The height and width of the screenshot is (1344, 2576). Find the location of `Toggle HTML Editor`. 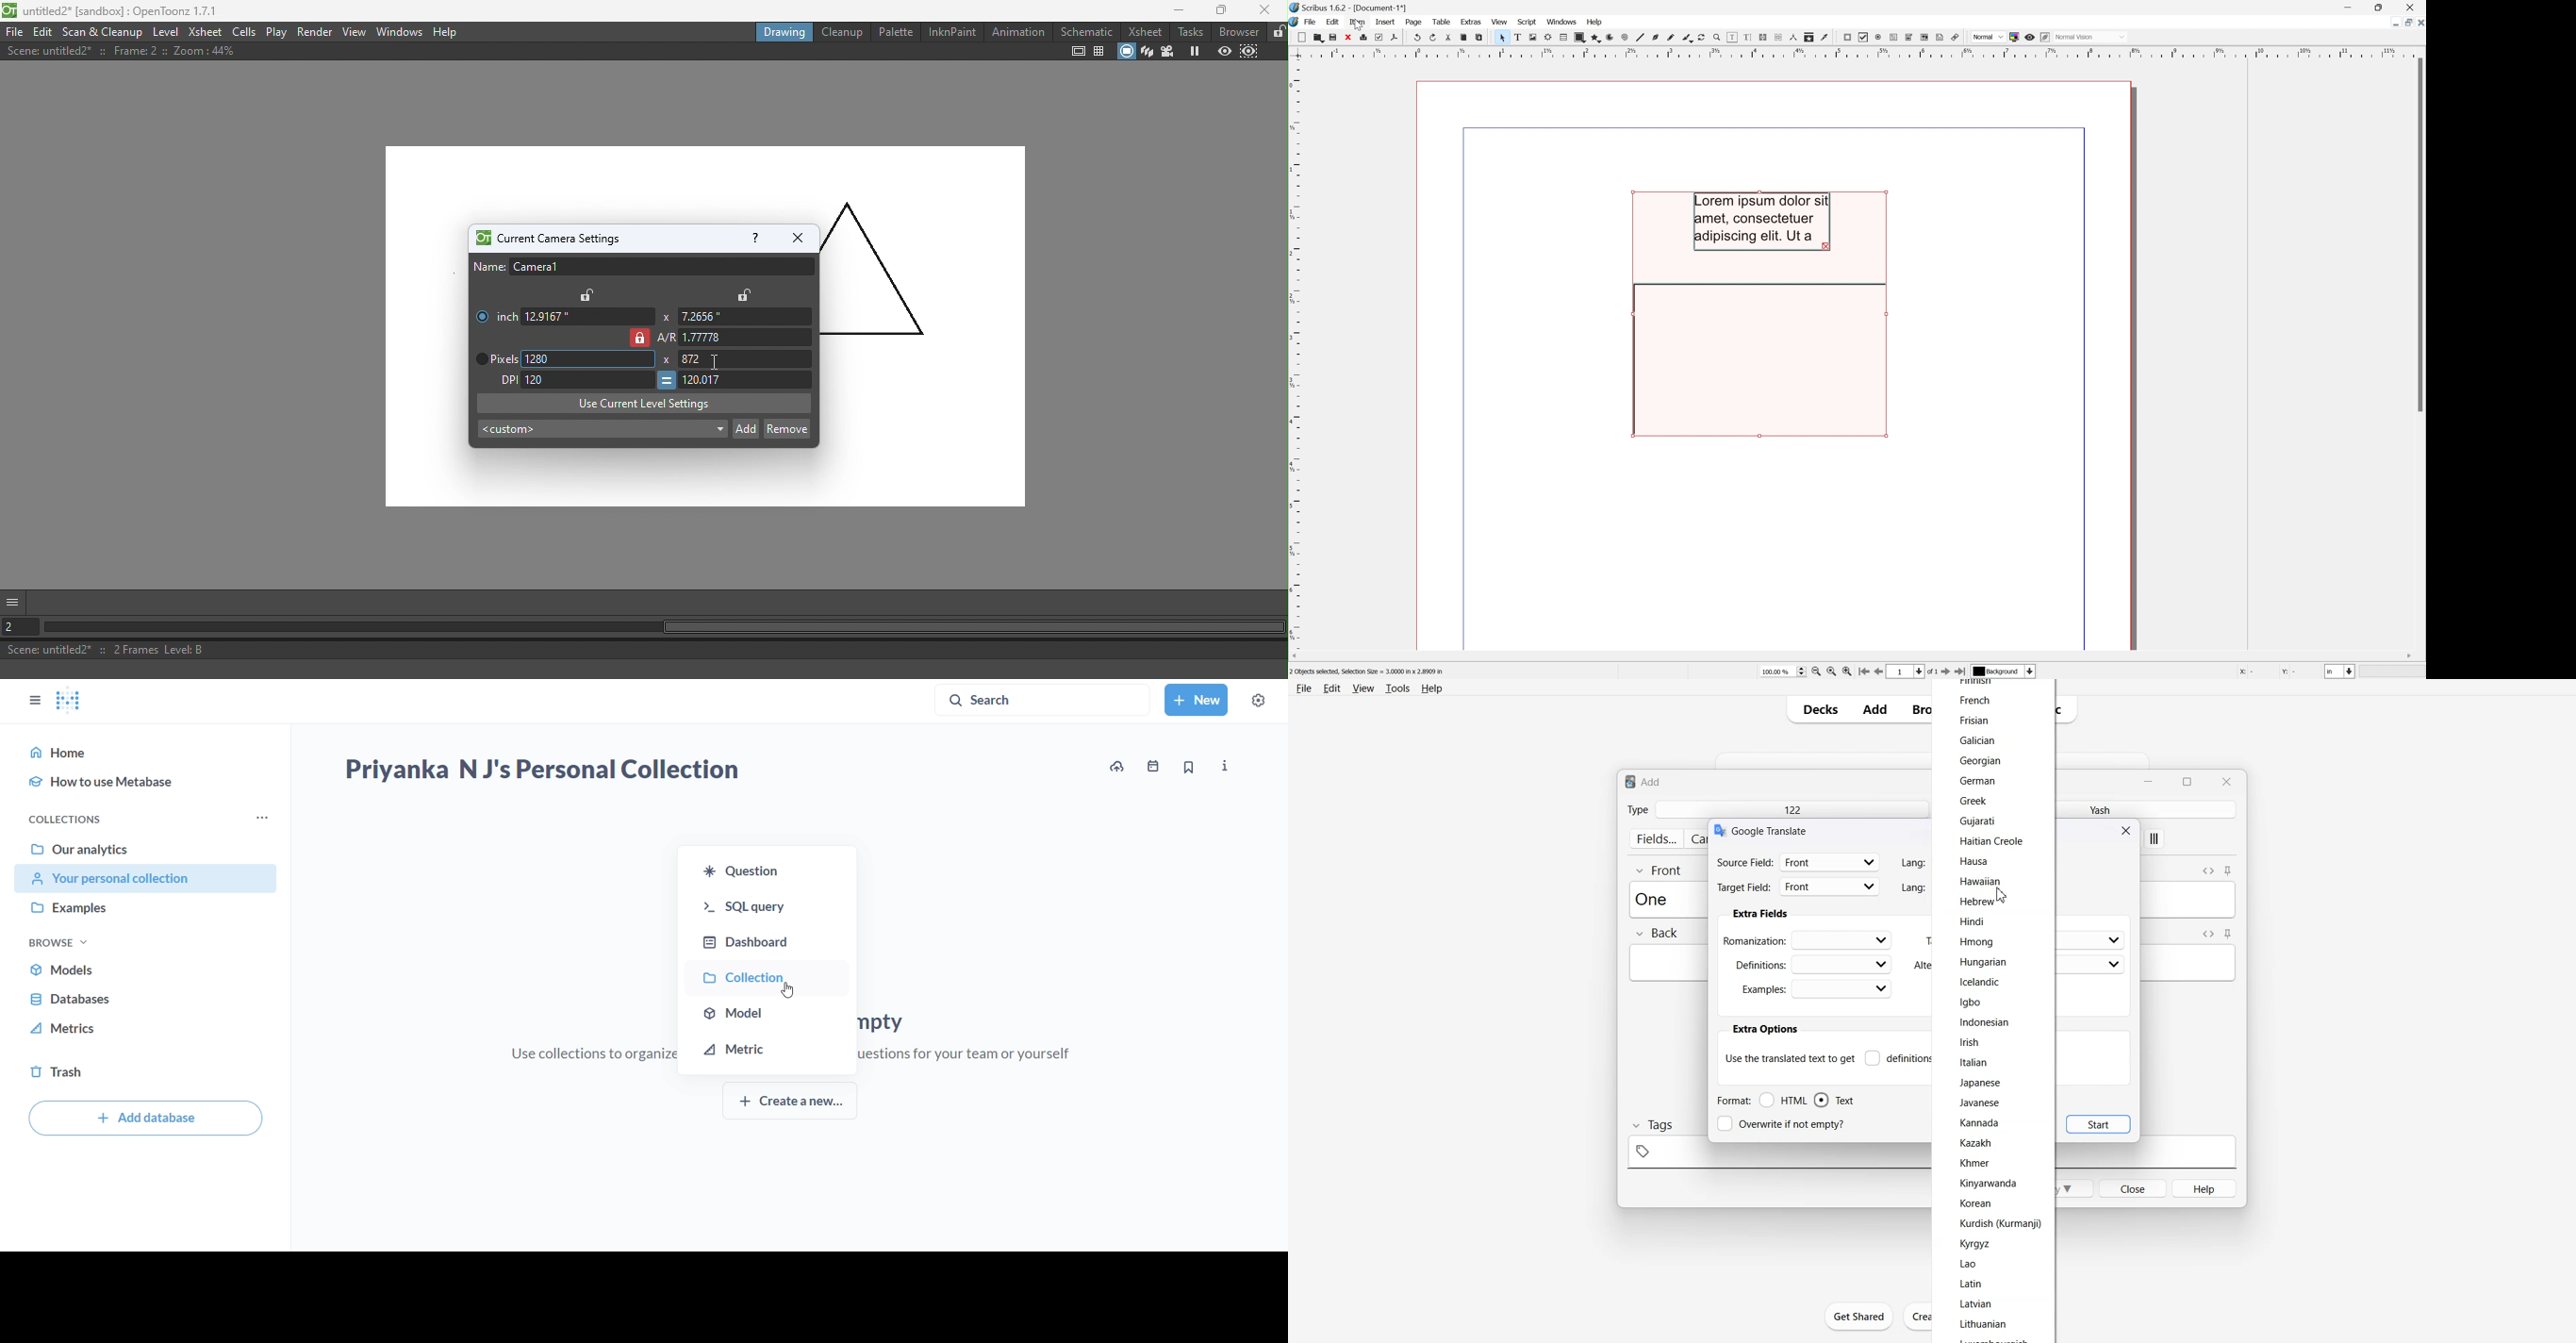

Toggle HTML Editor is located at coordinates (2208, 870).